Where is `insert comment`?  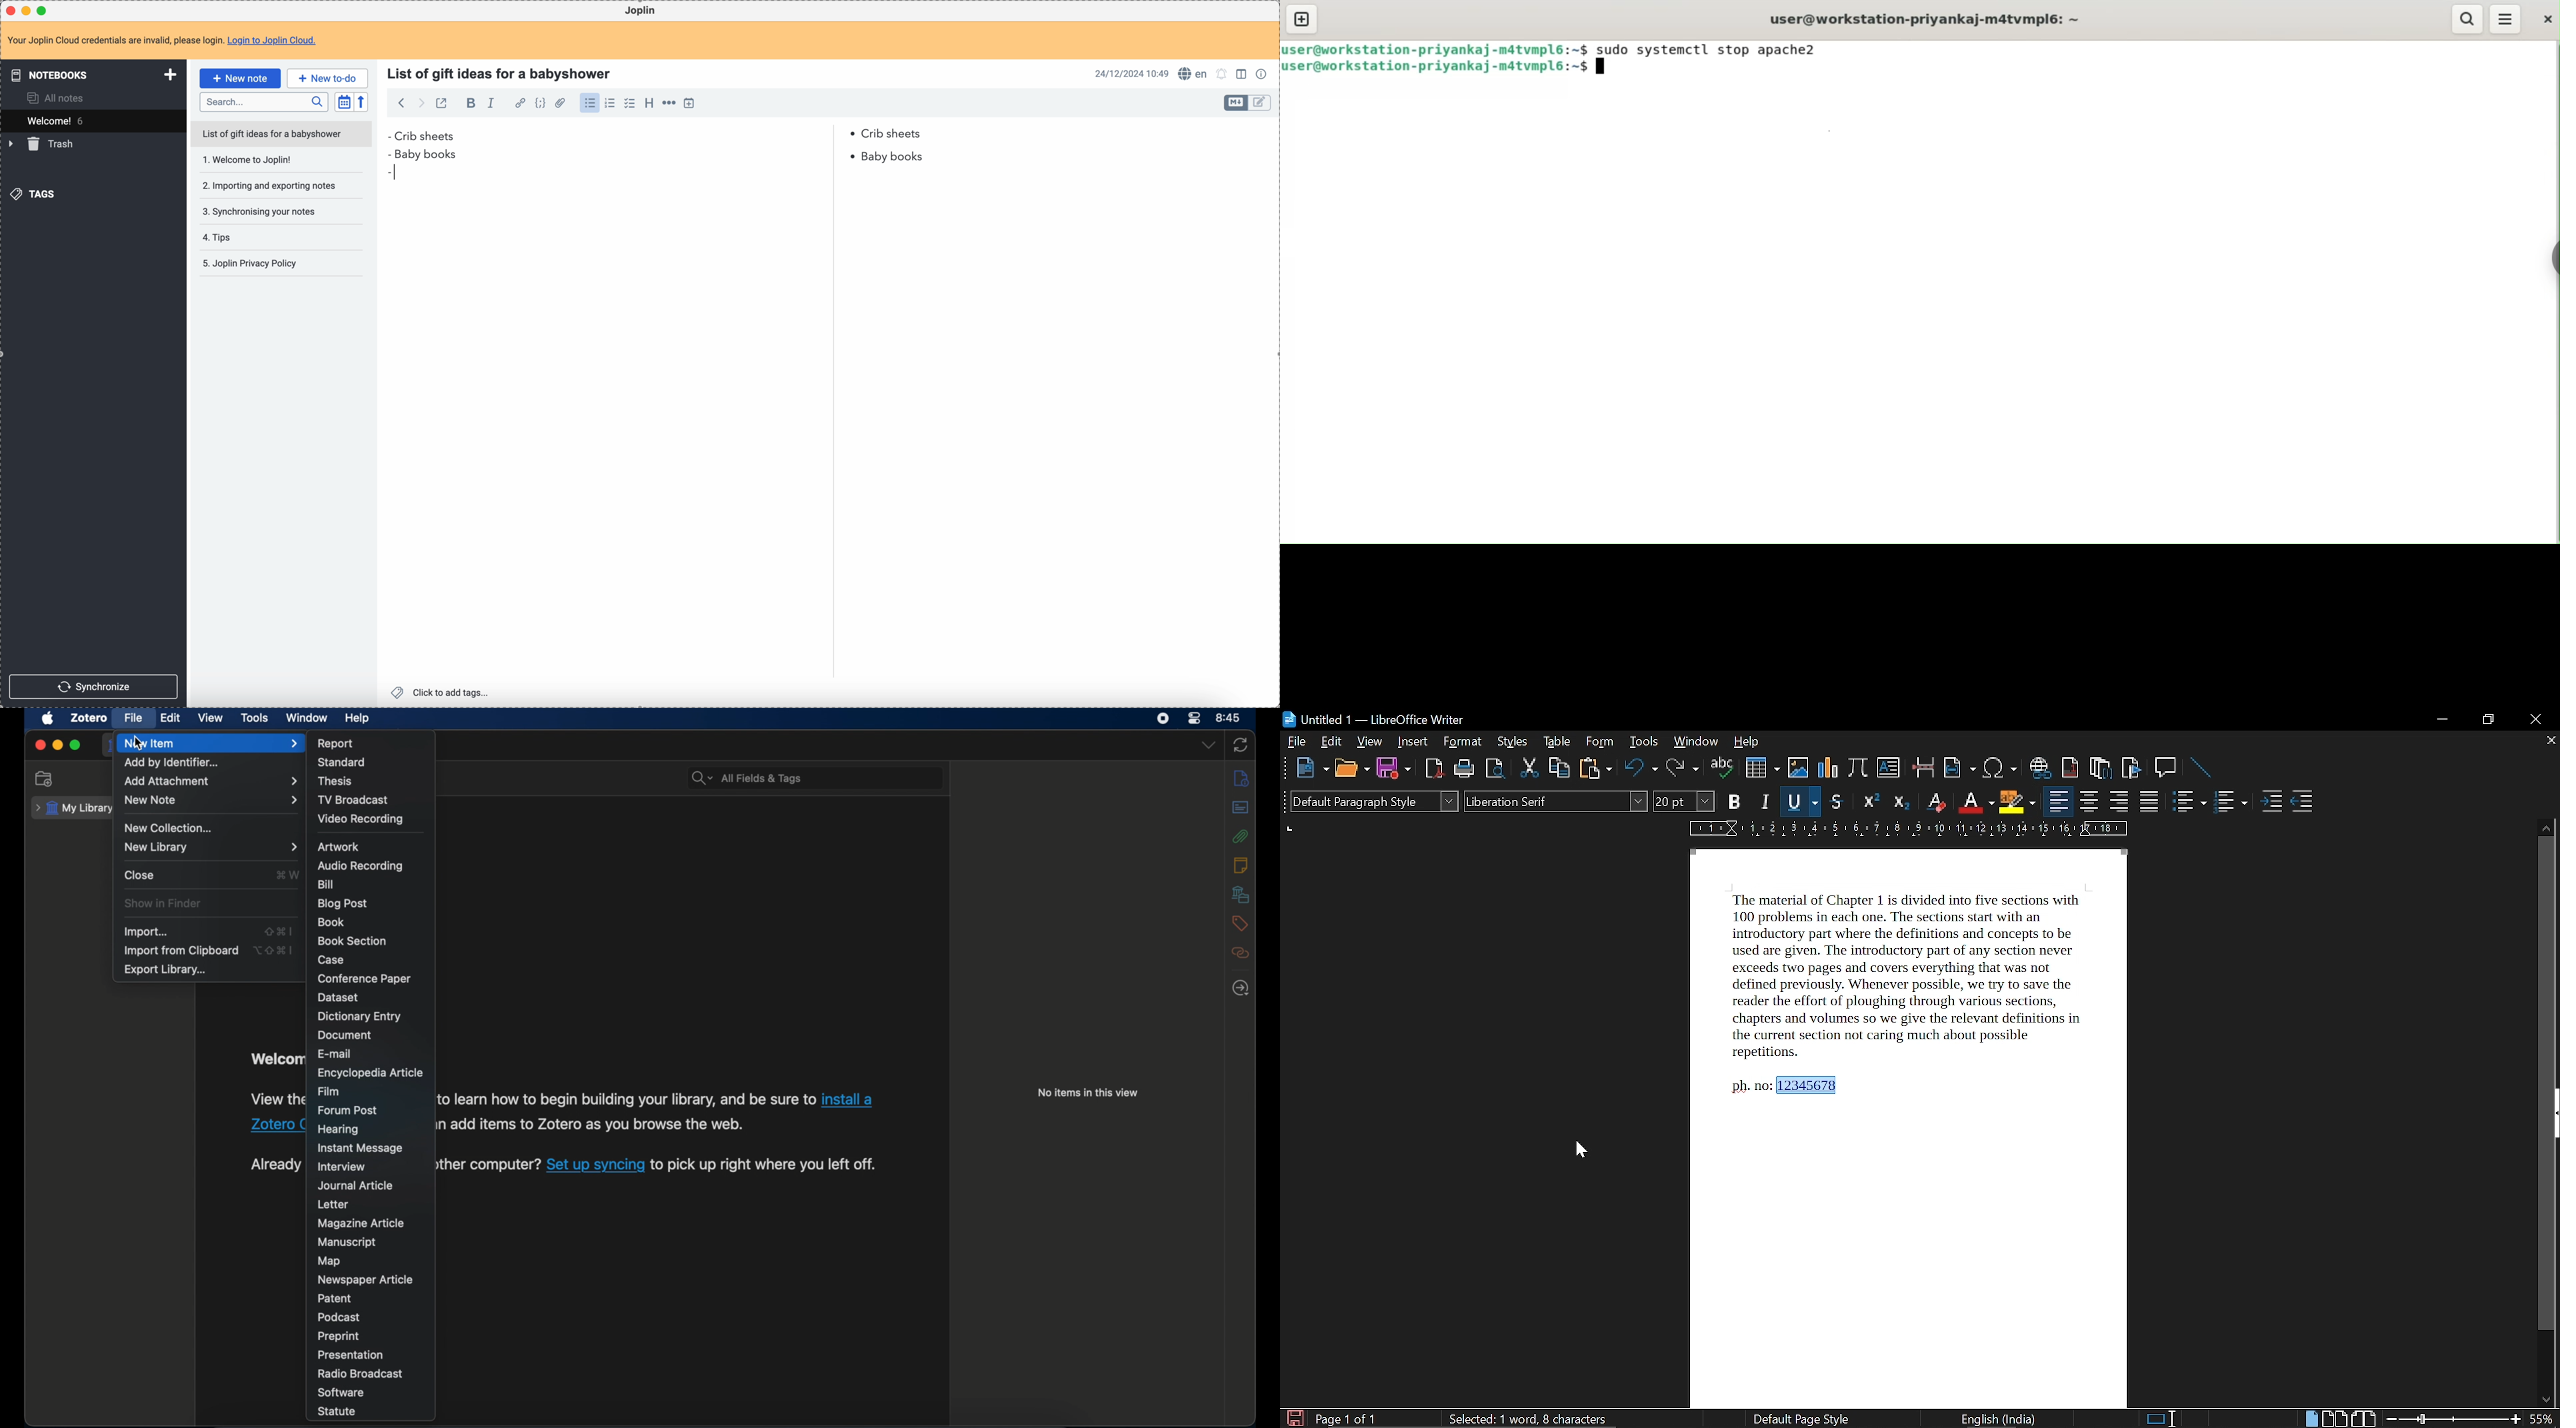
insert comment is located at coordinates (2165, 767).